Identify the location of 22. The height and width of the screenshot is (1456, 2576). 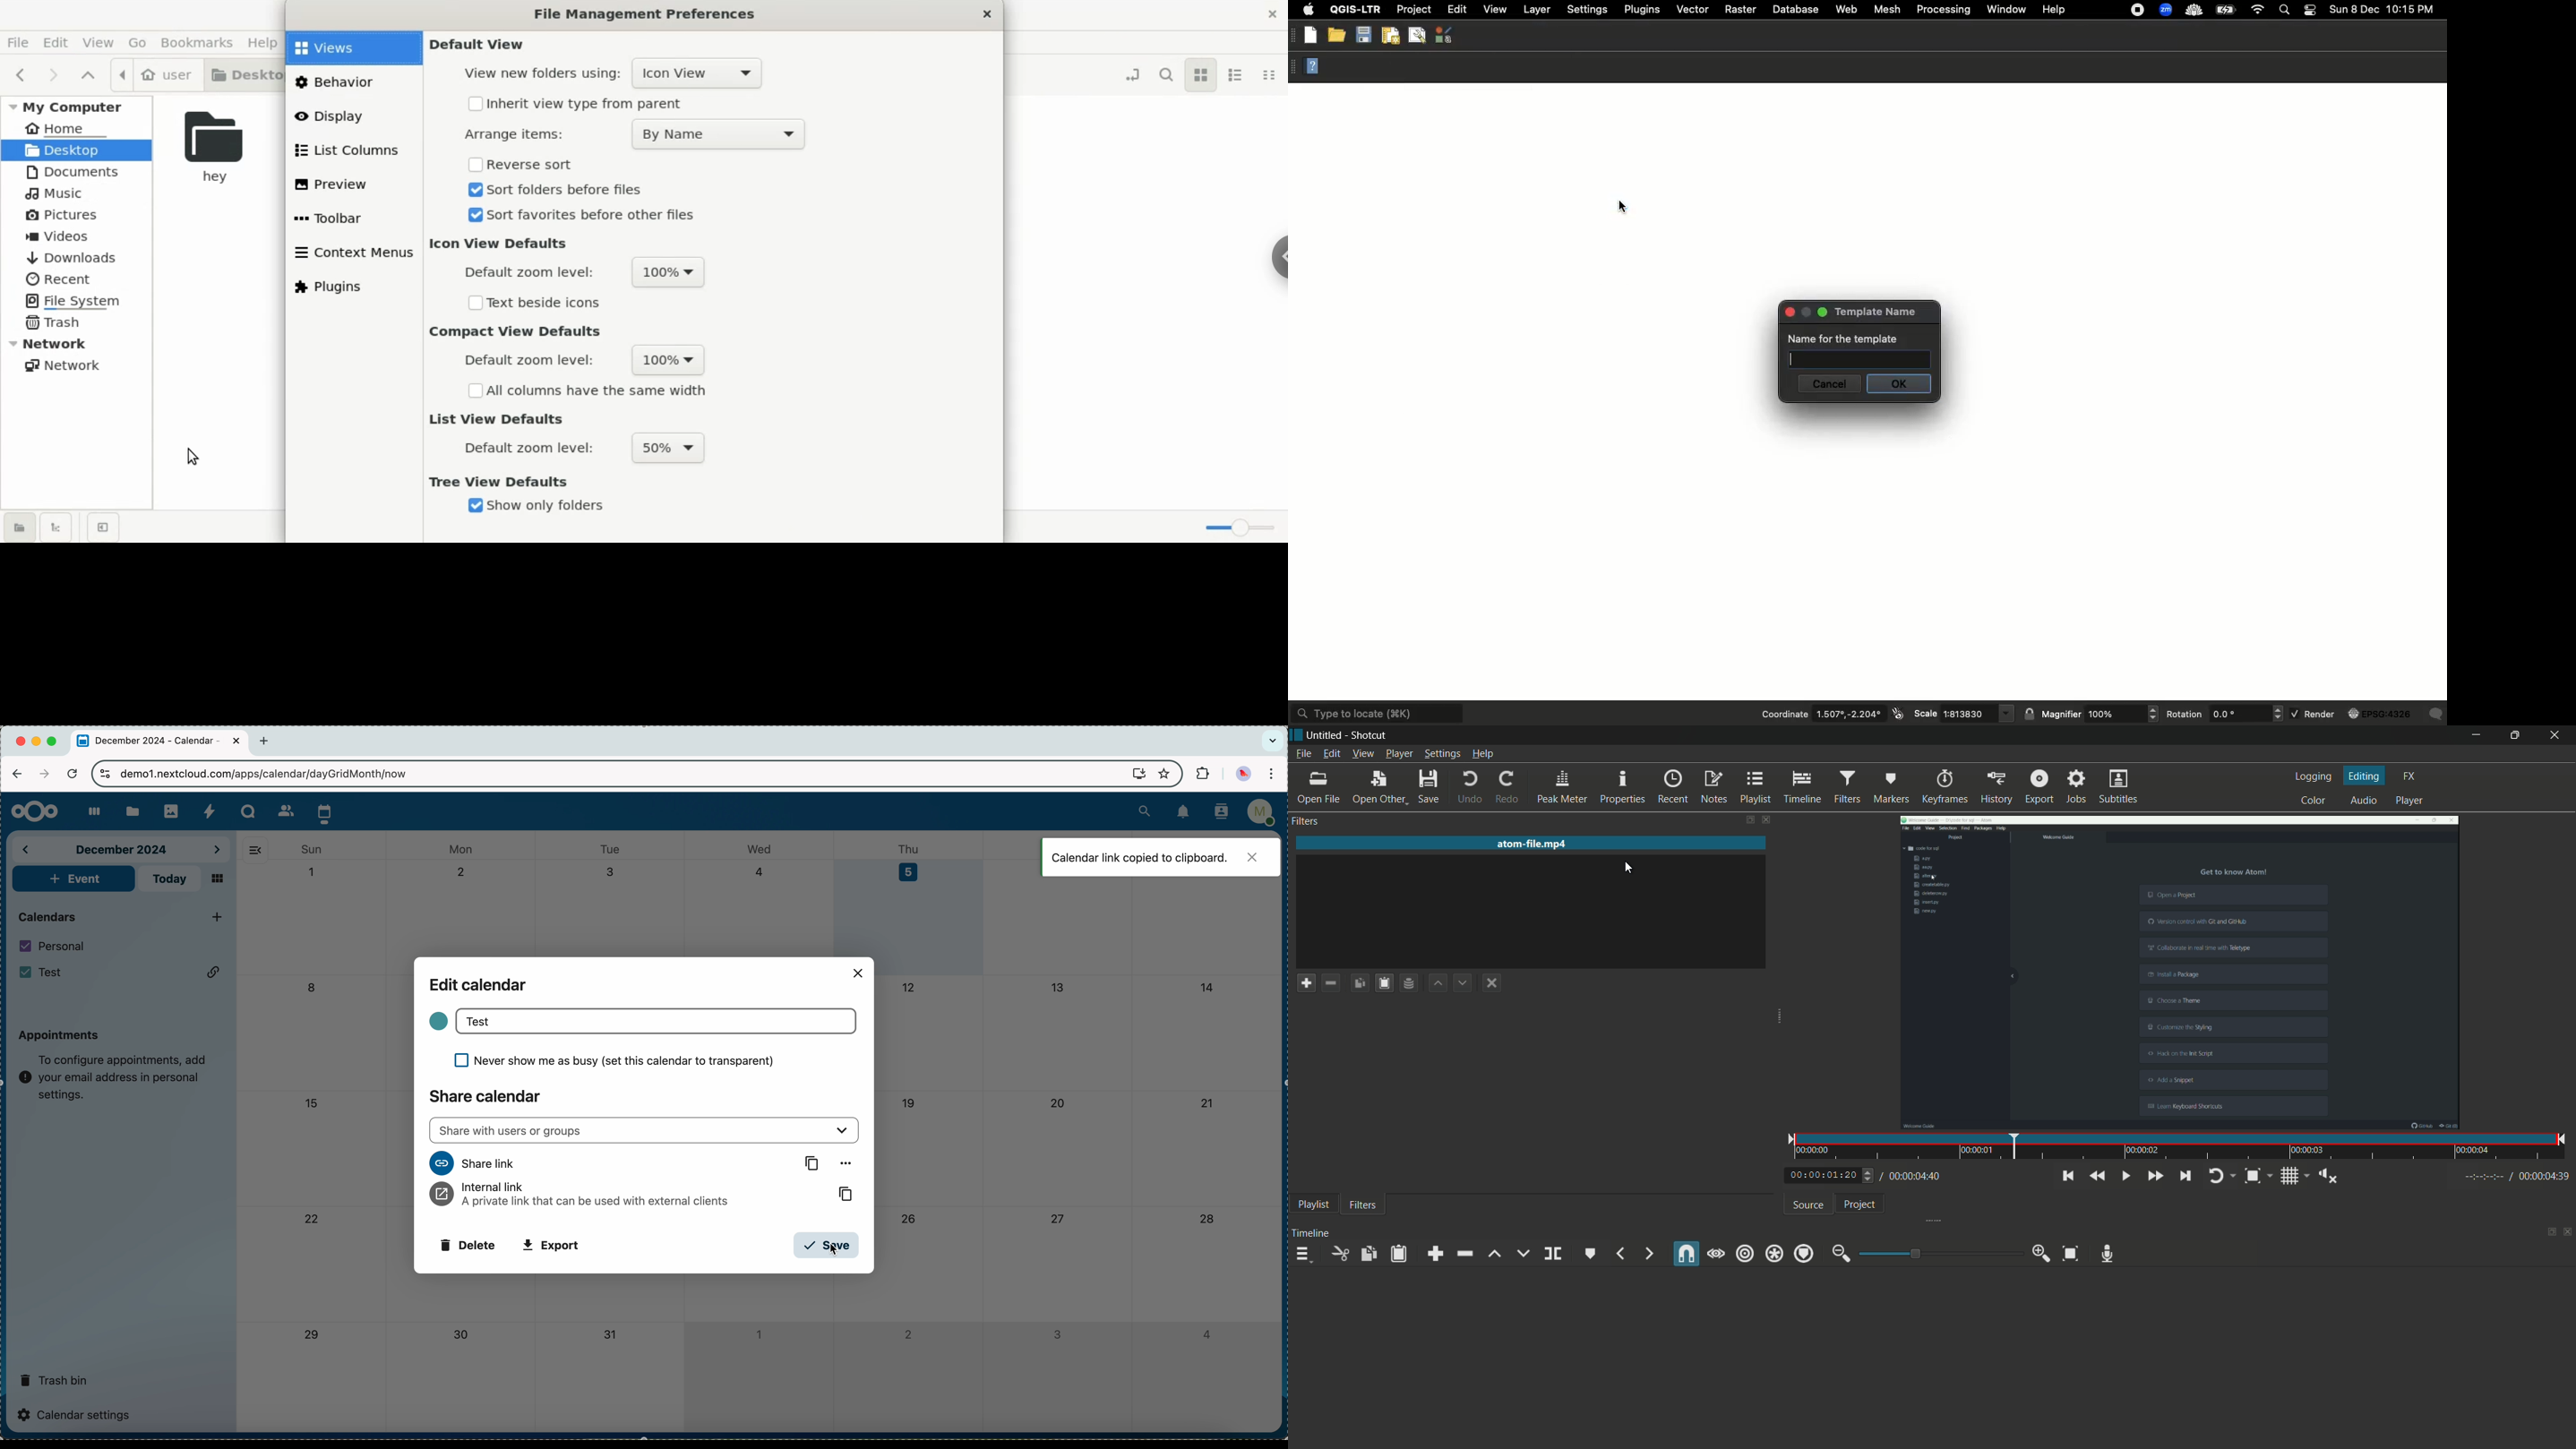
(312, 1221).